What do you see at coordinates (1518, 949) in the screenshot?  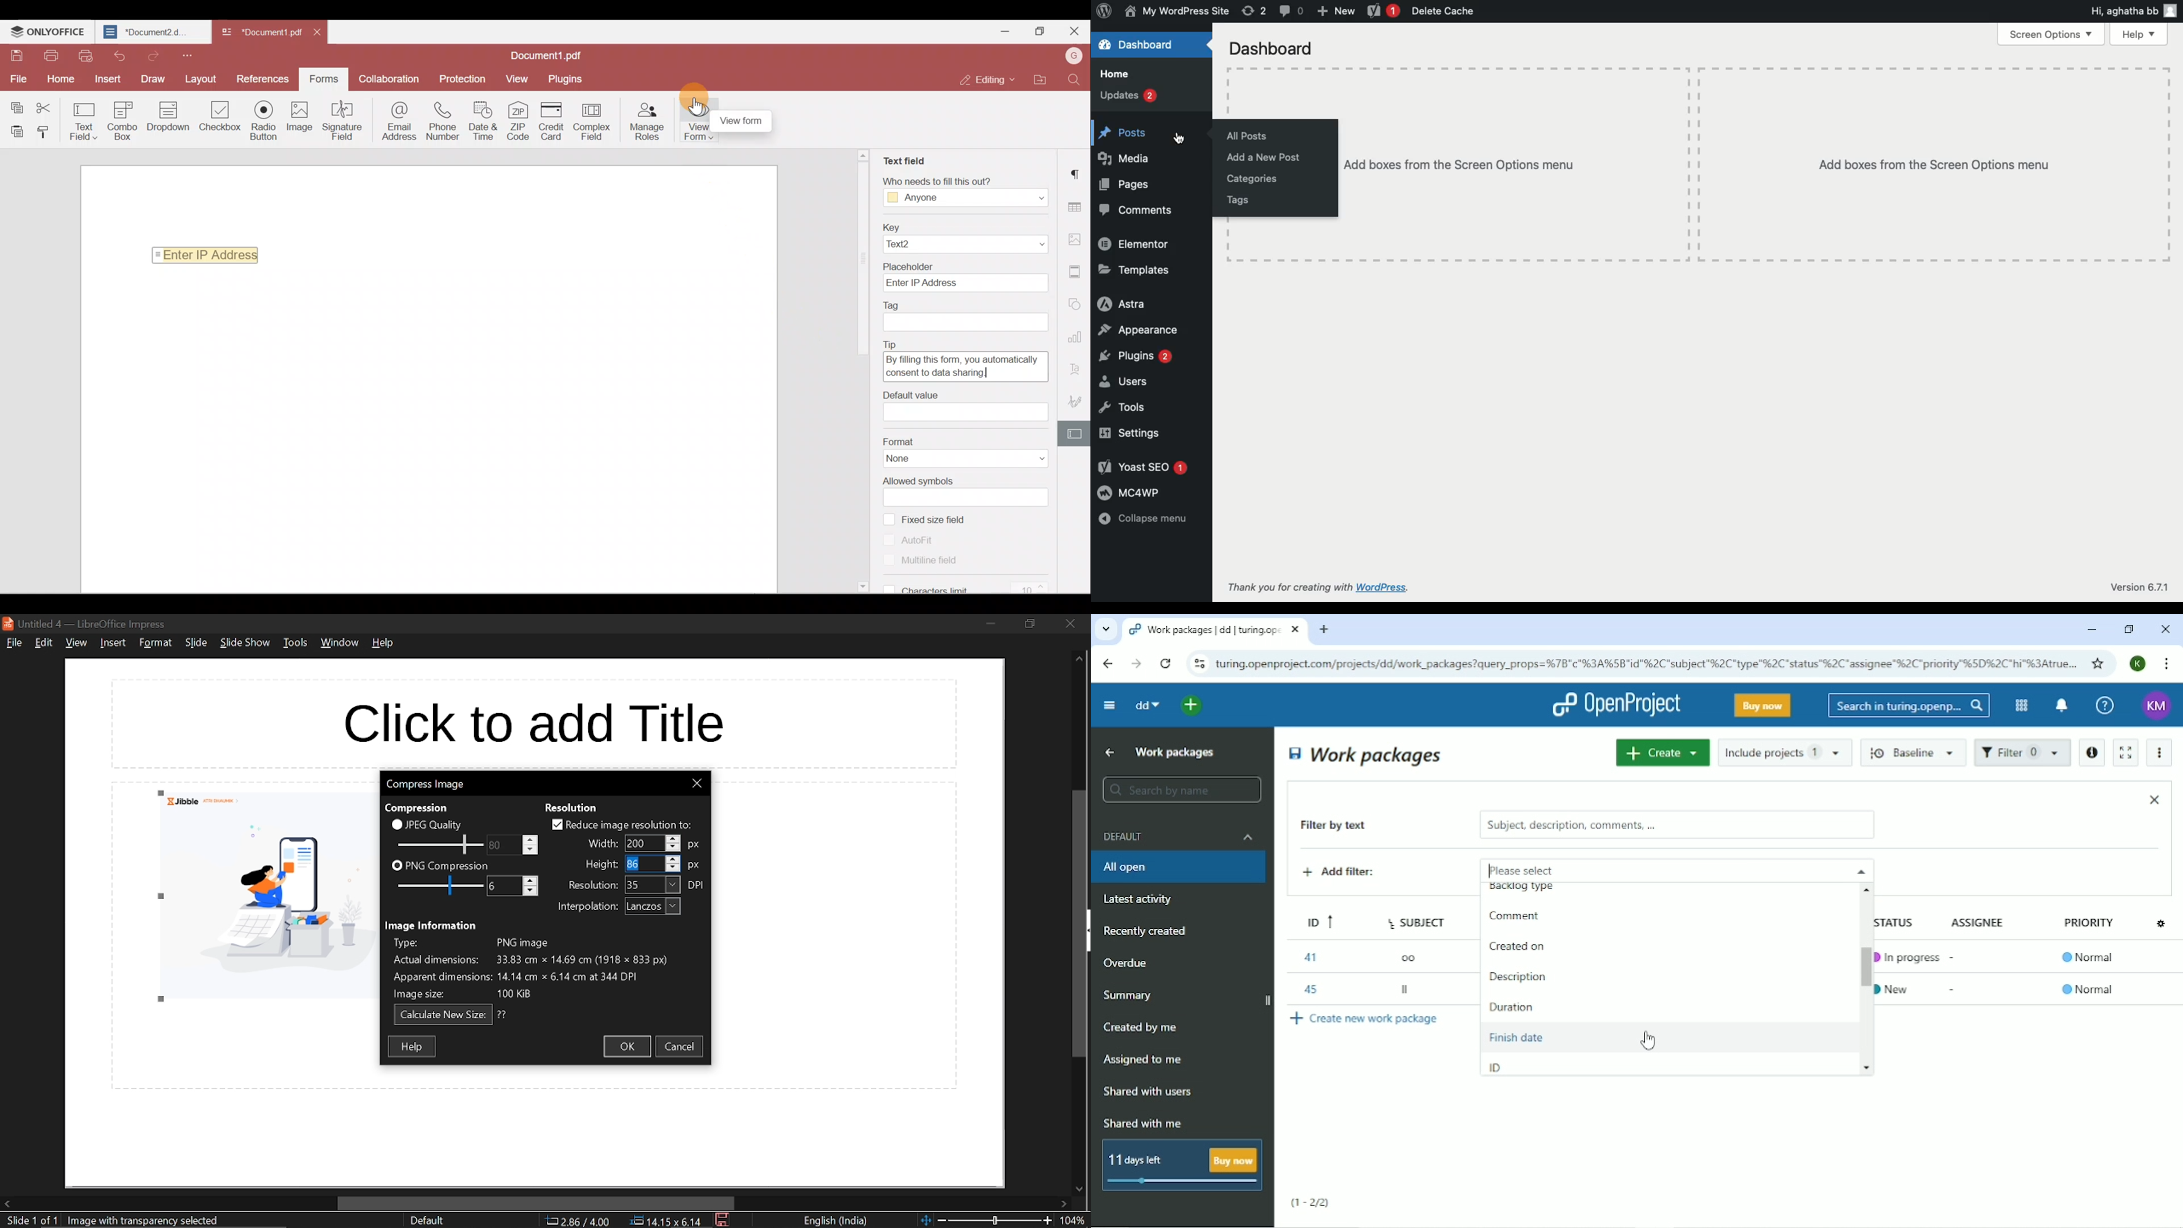 I see `Created on` at bounding box center [1518, 949].